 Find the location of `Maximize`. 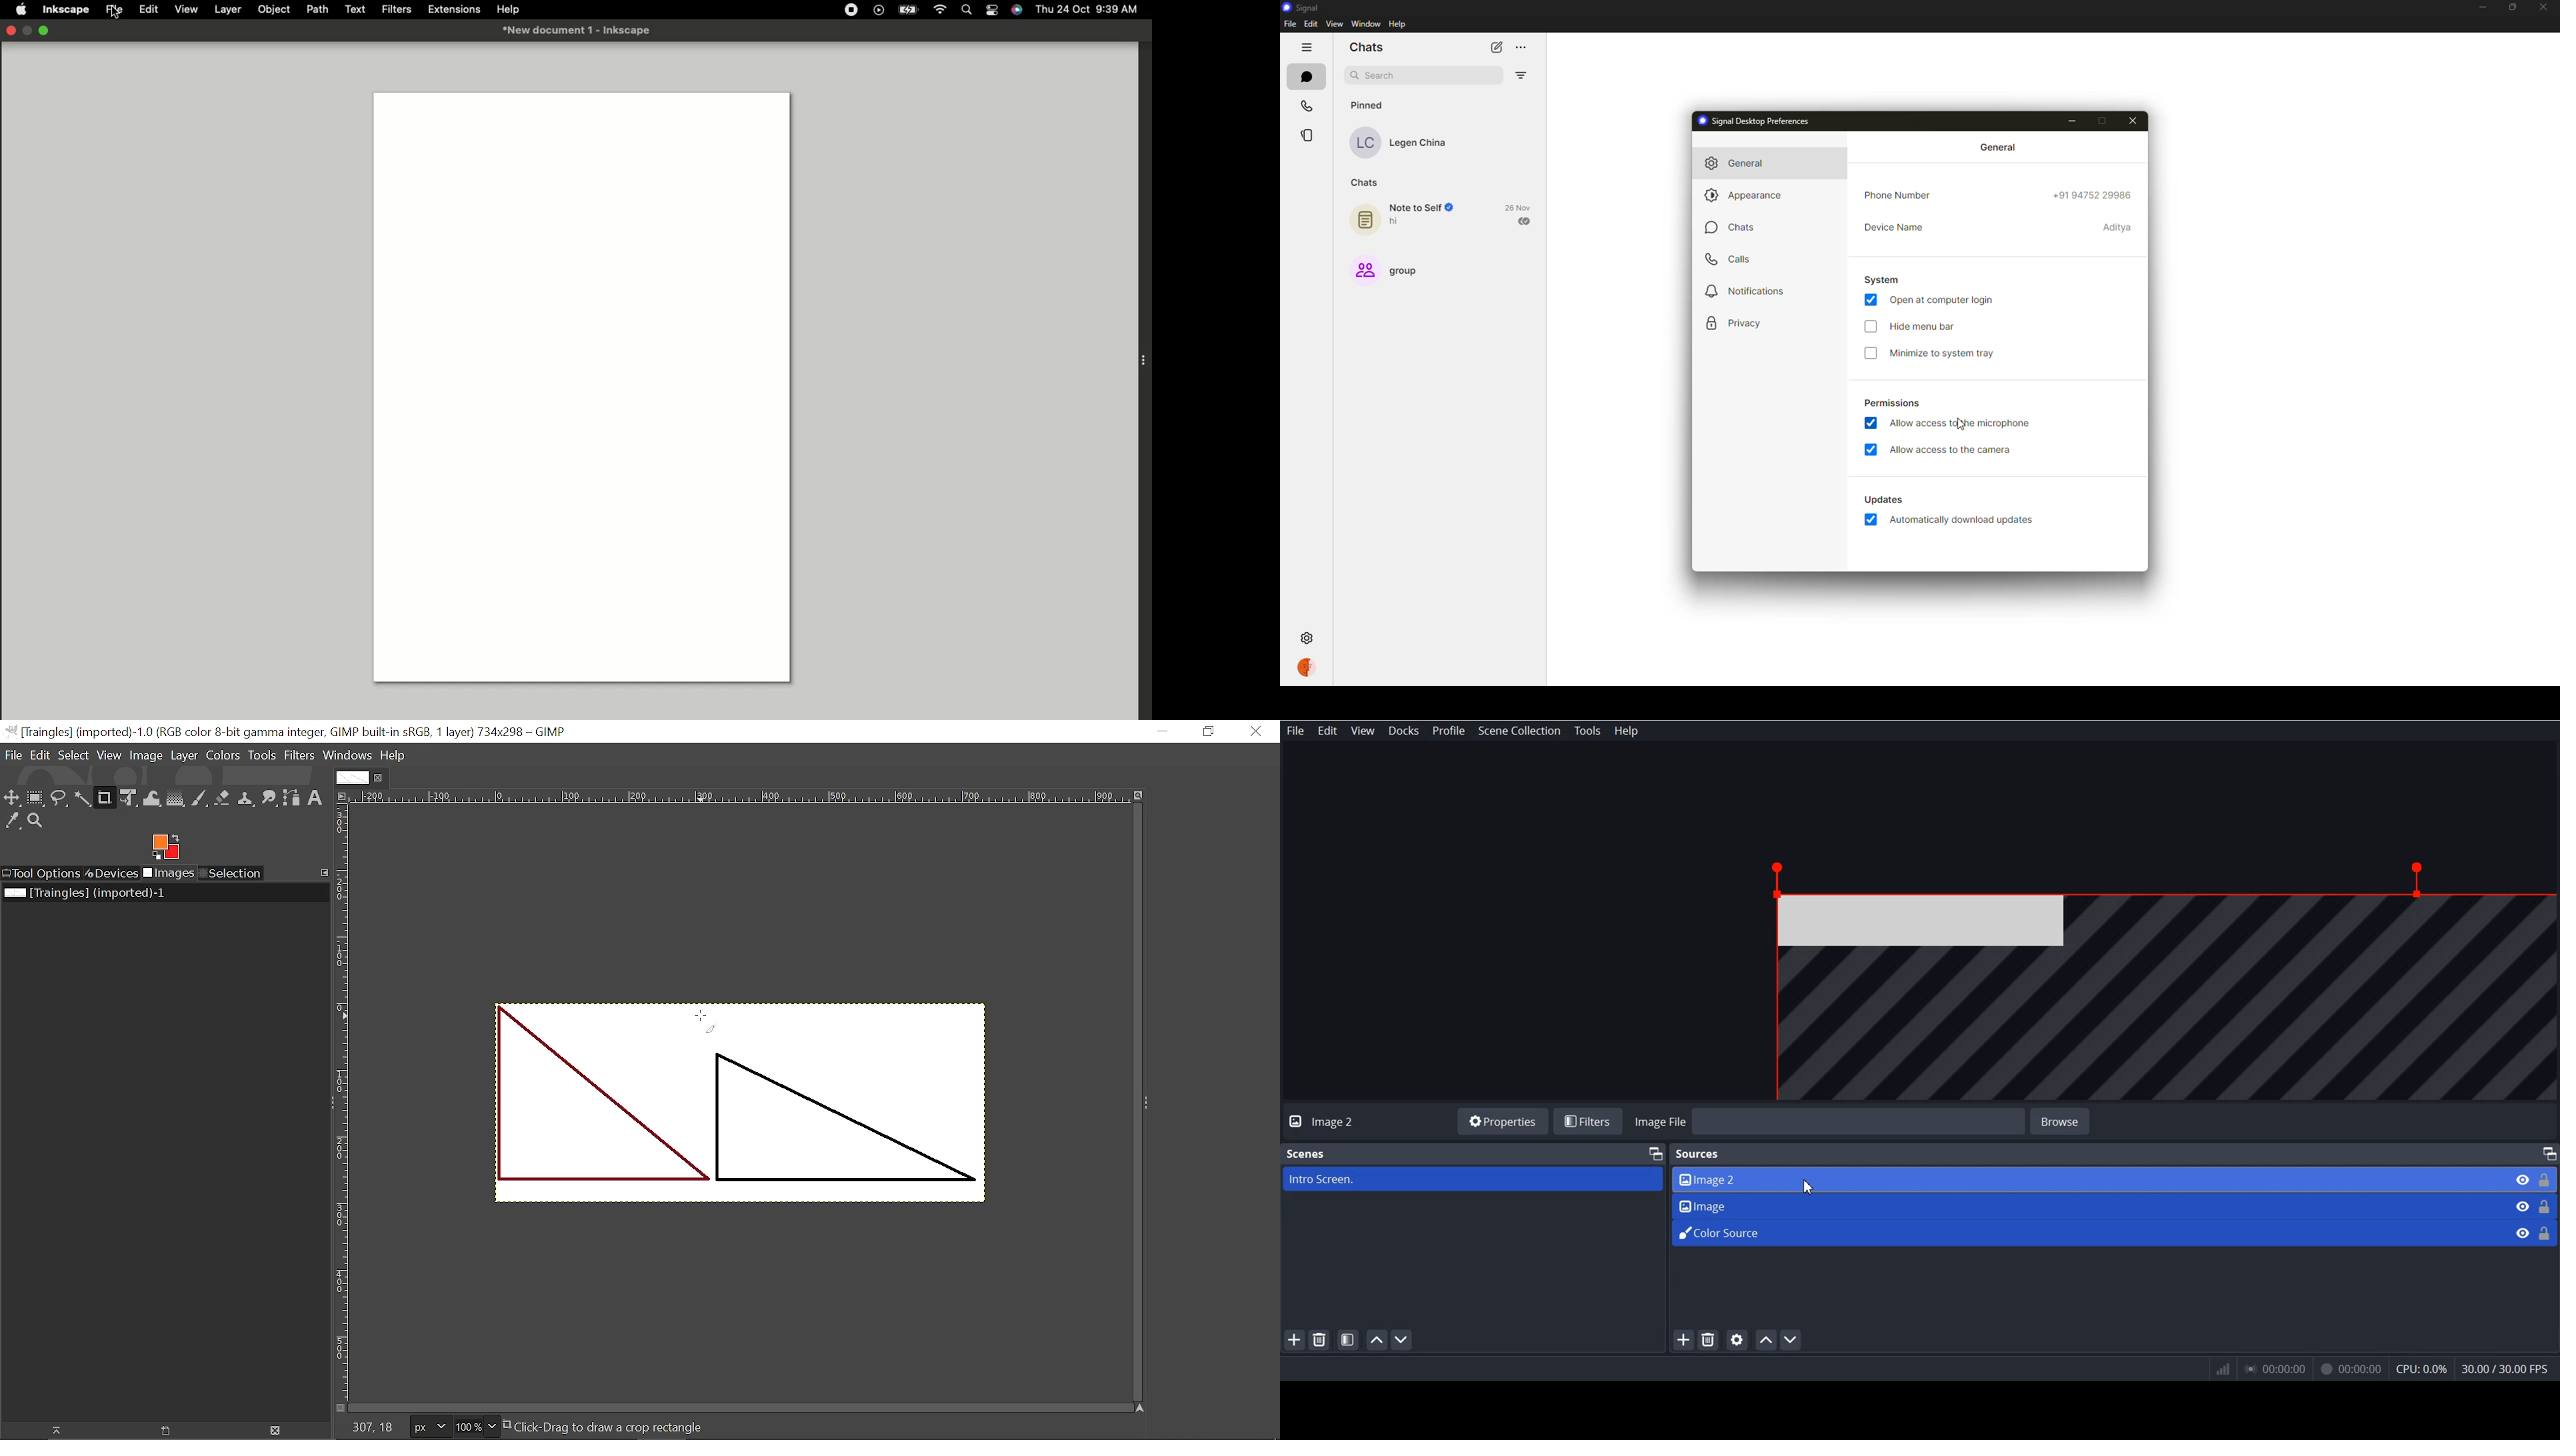

Maximize is located at coordinates (1655, 1153).